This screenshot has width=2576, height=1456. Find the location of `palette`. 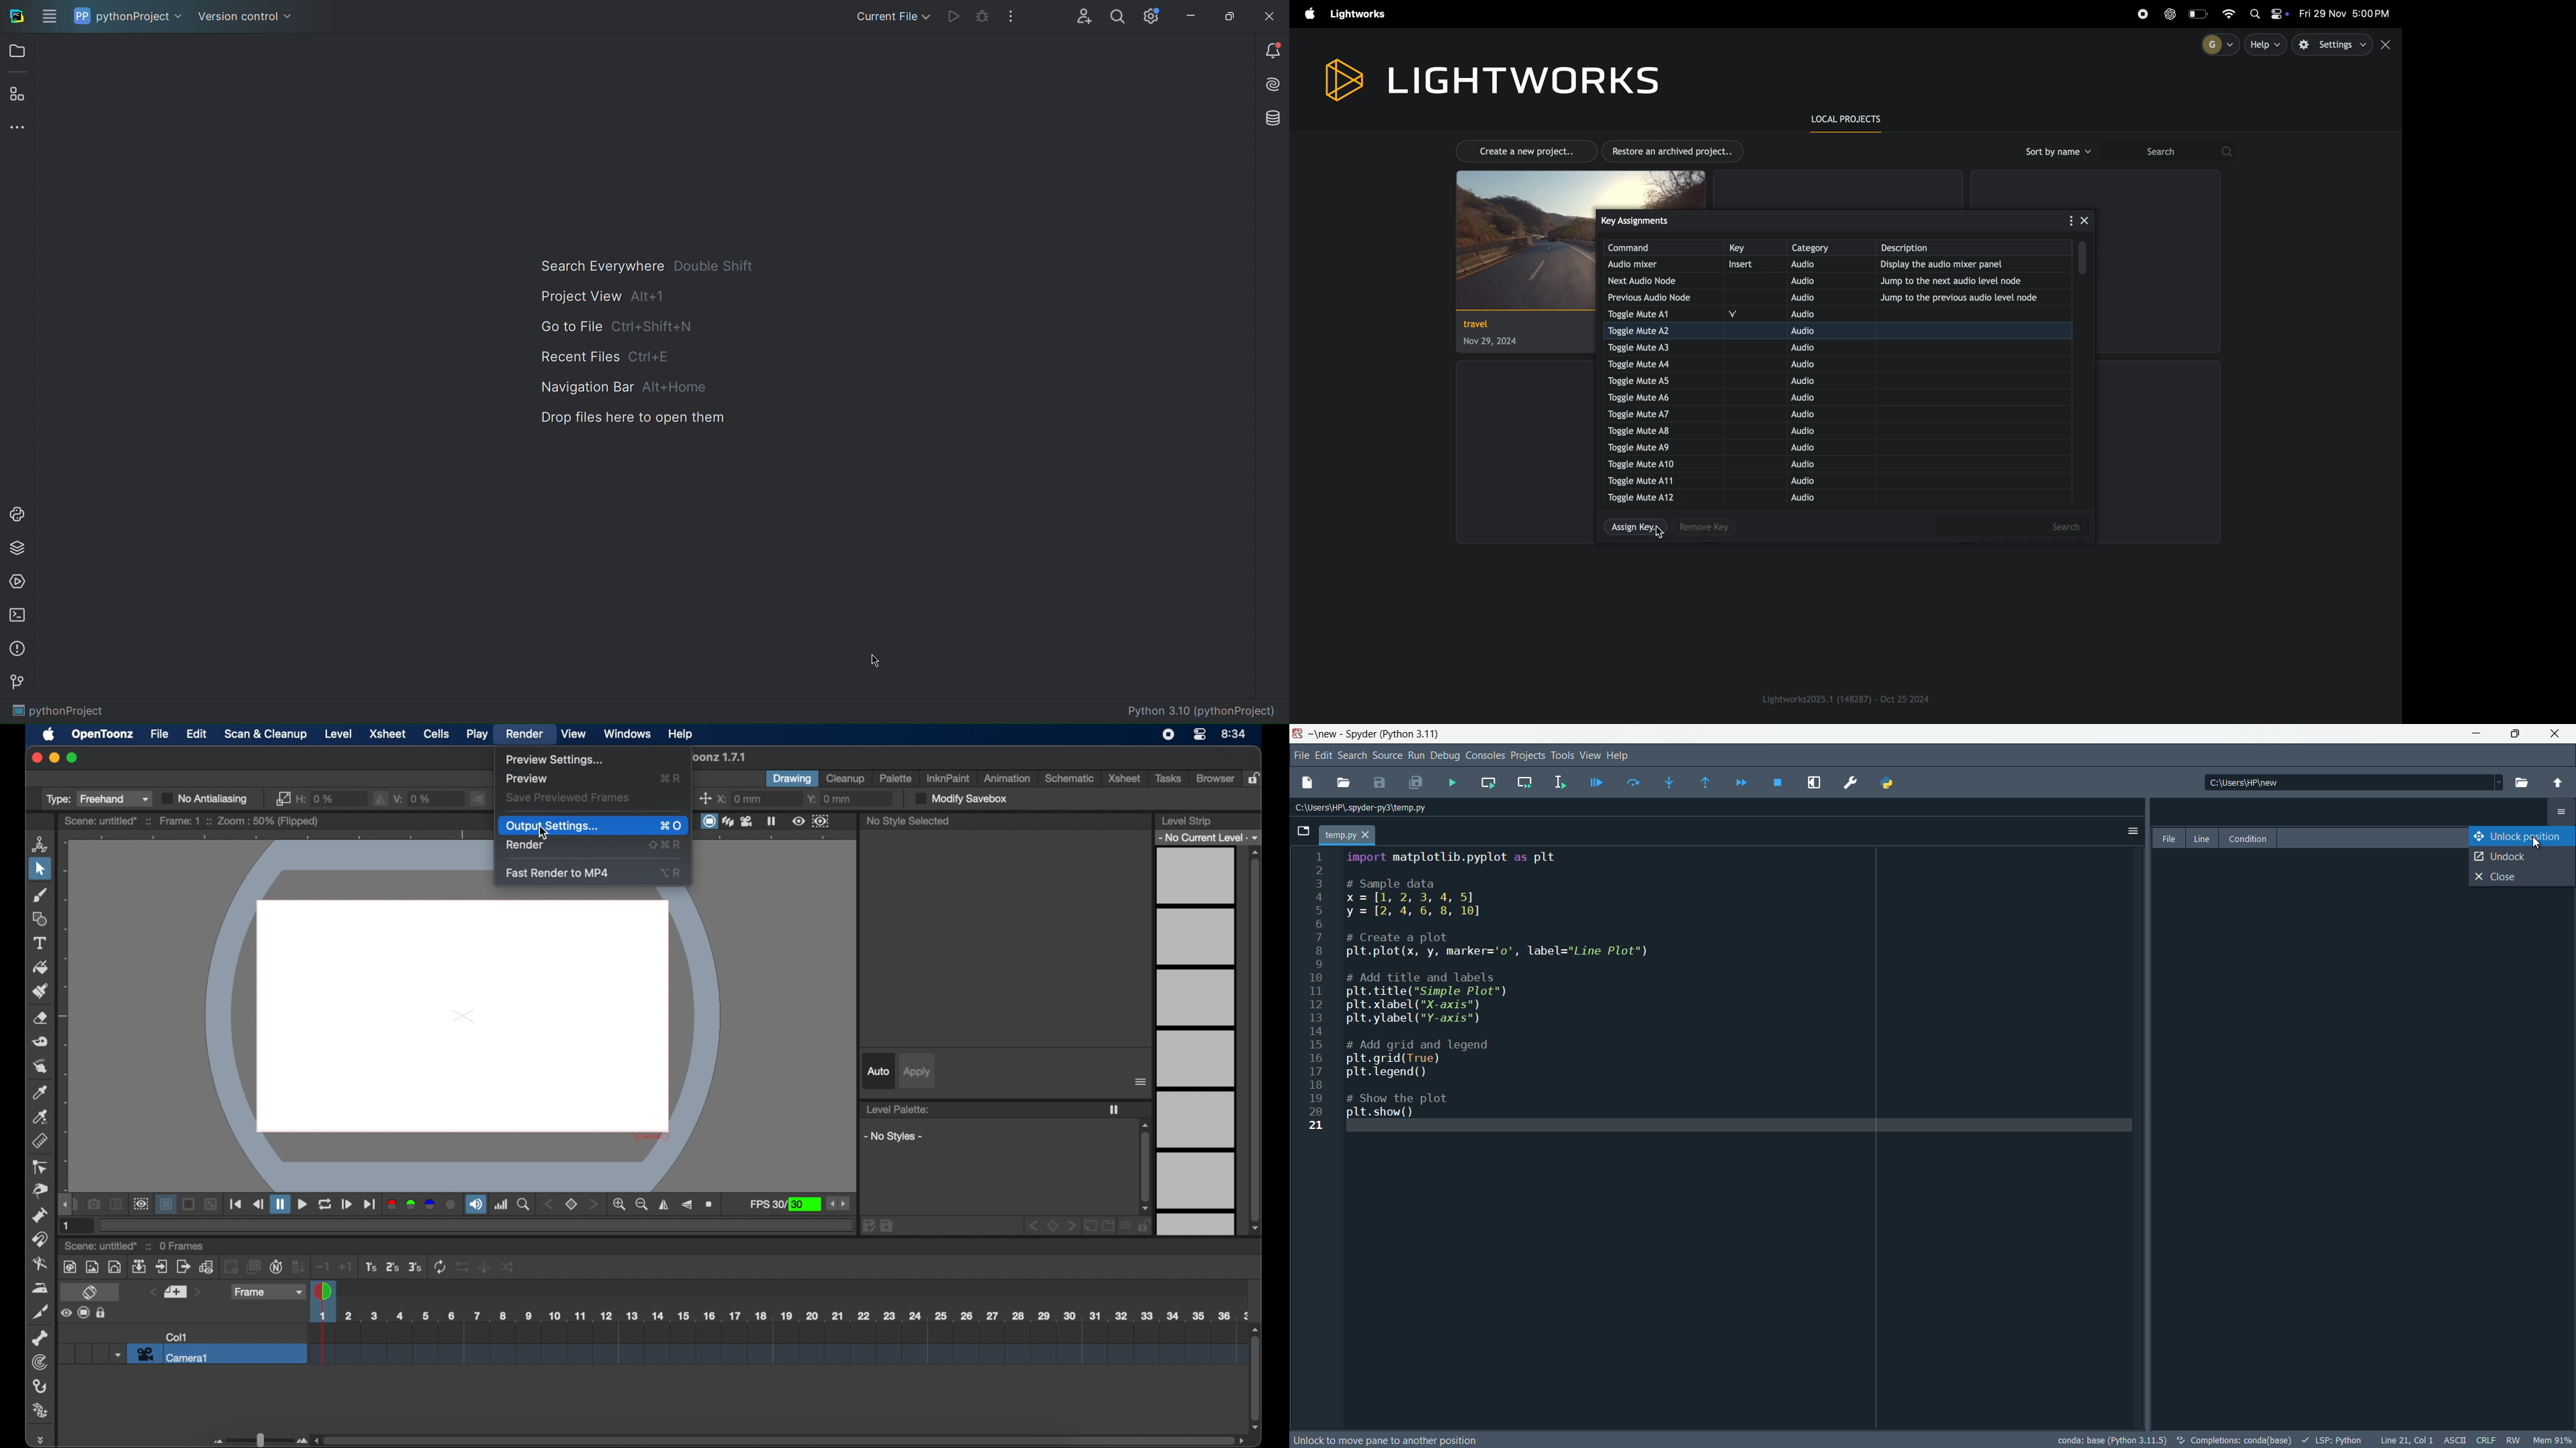

palette is located at coordinates (896, 778).